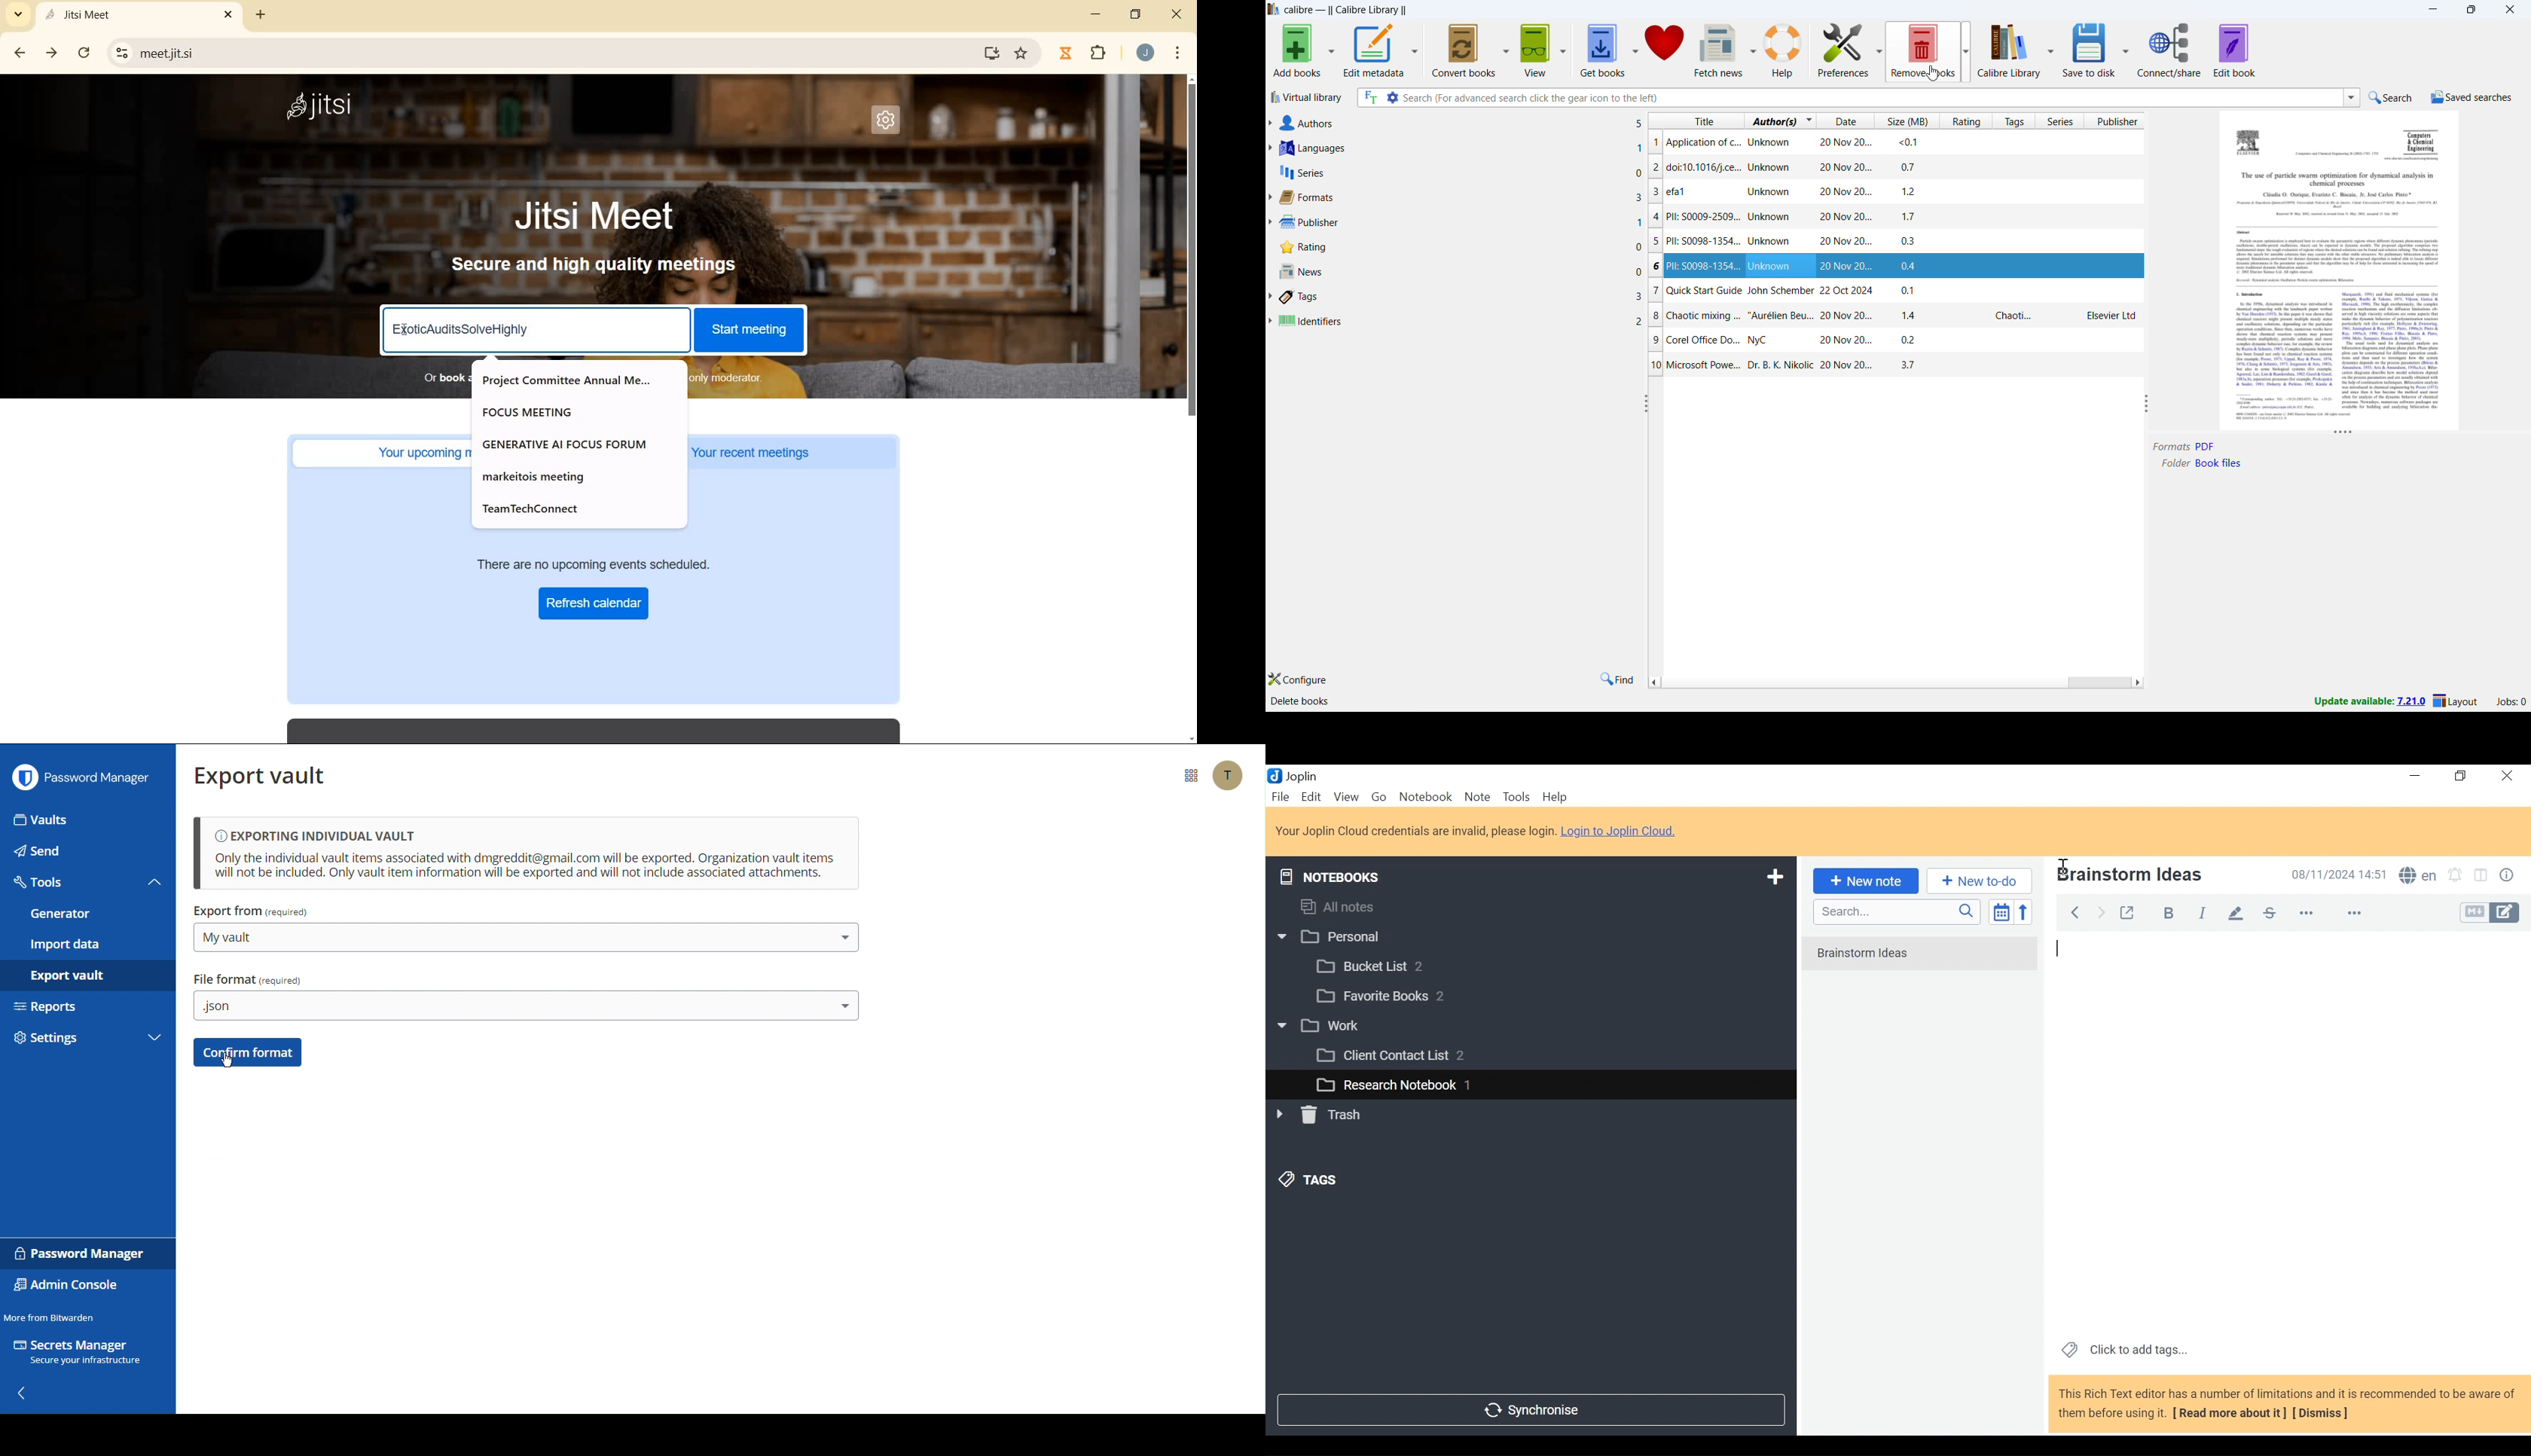 This screenshot has height=1456, width=2548. I want to click on Search, so click(1895, 912).